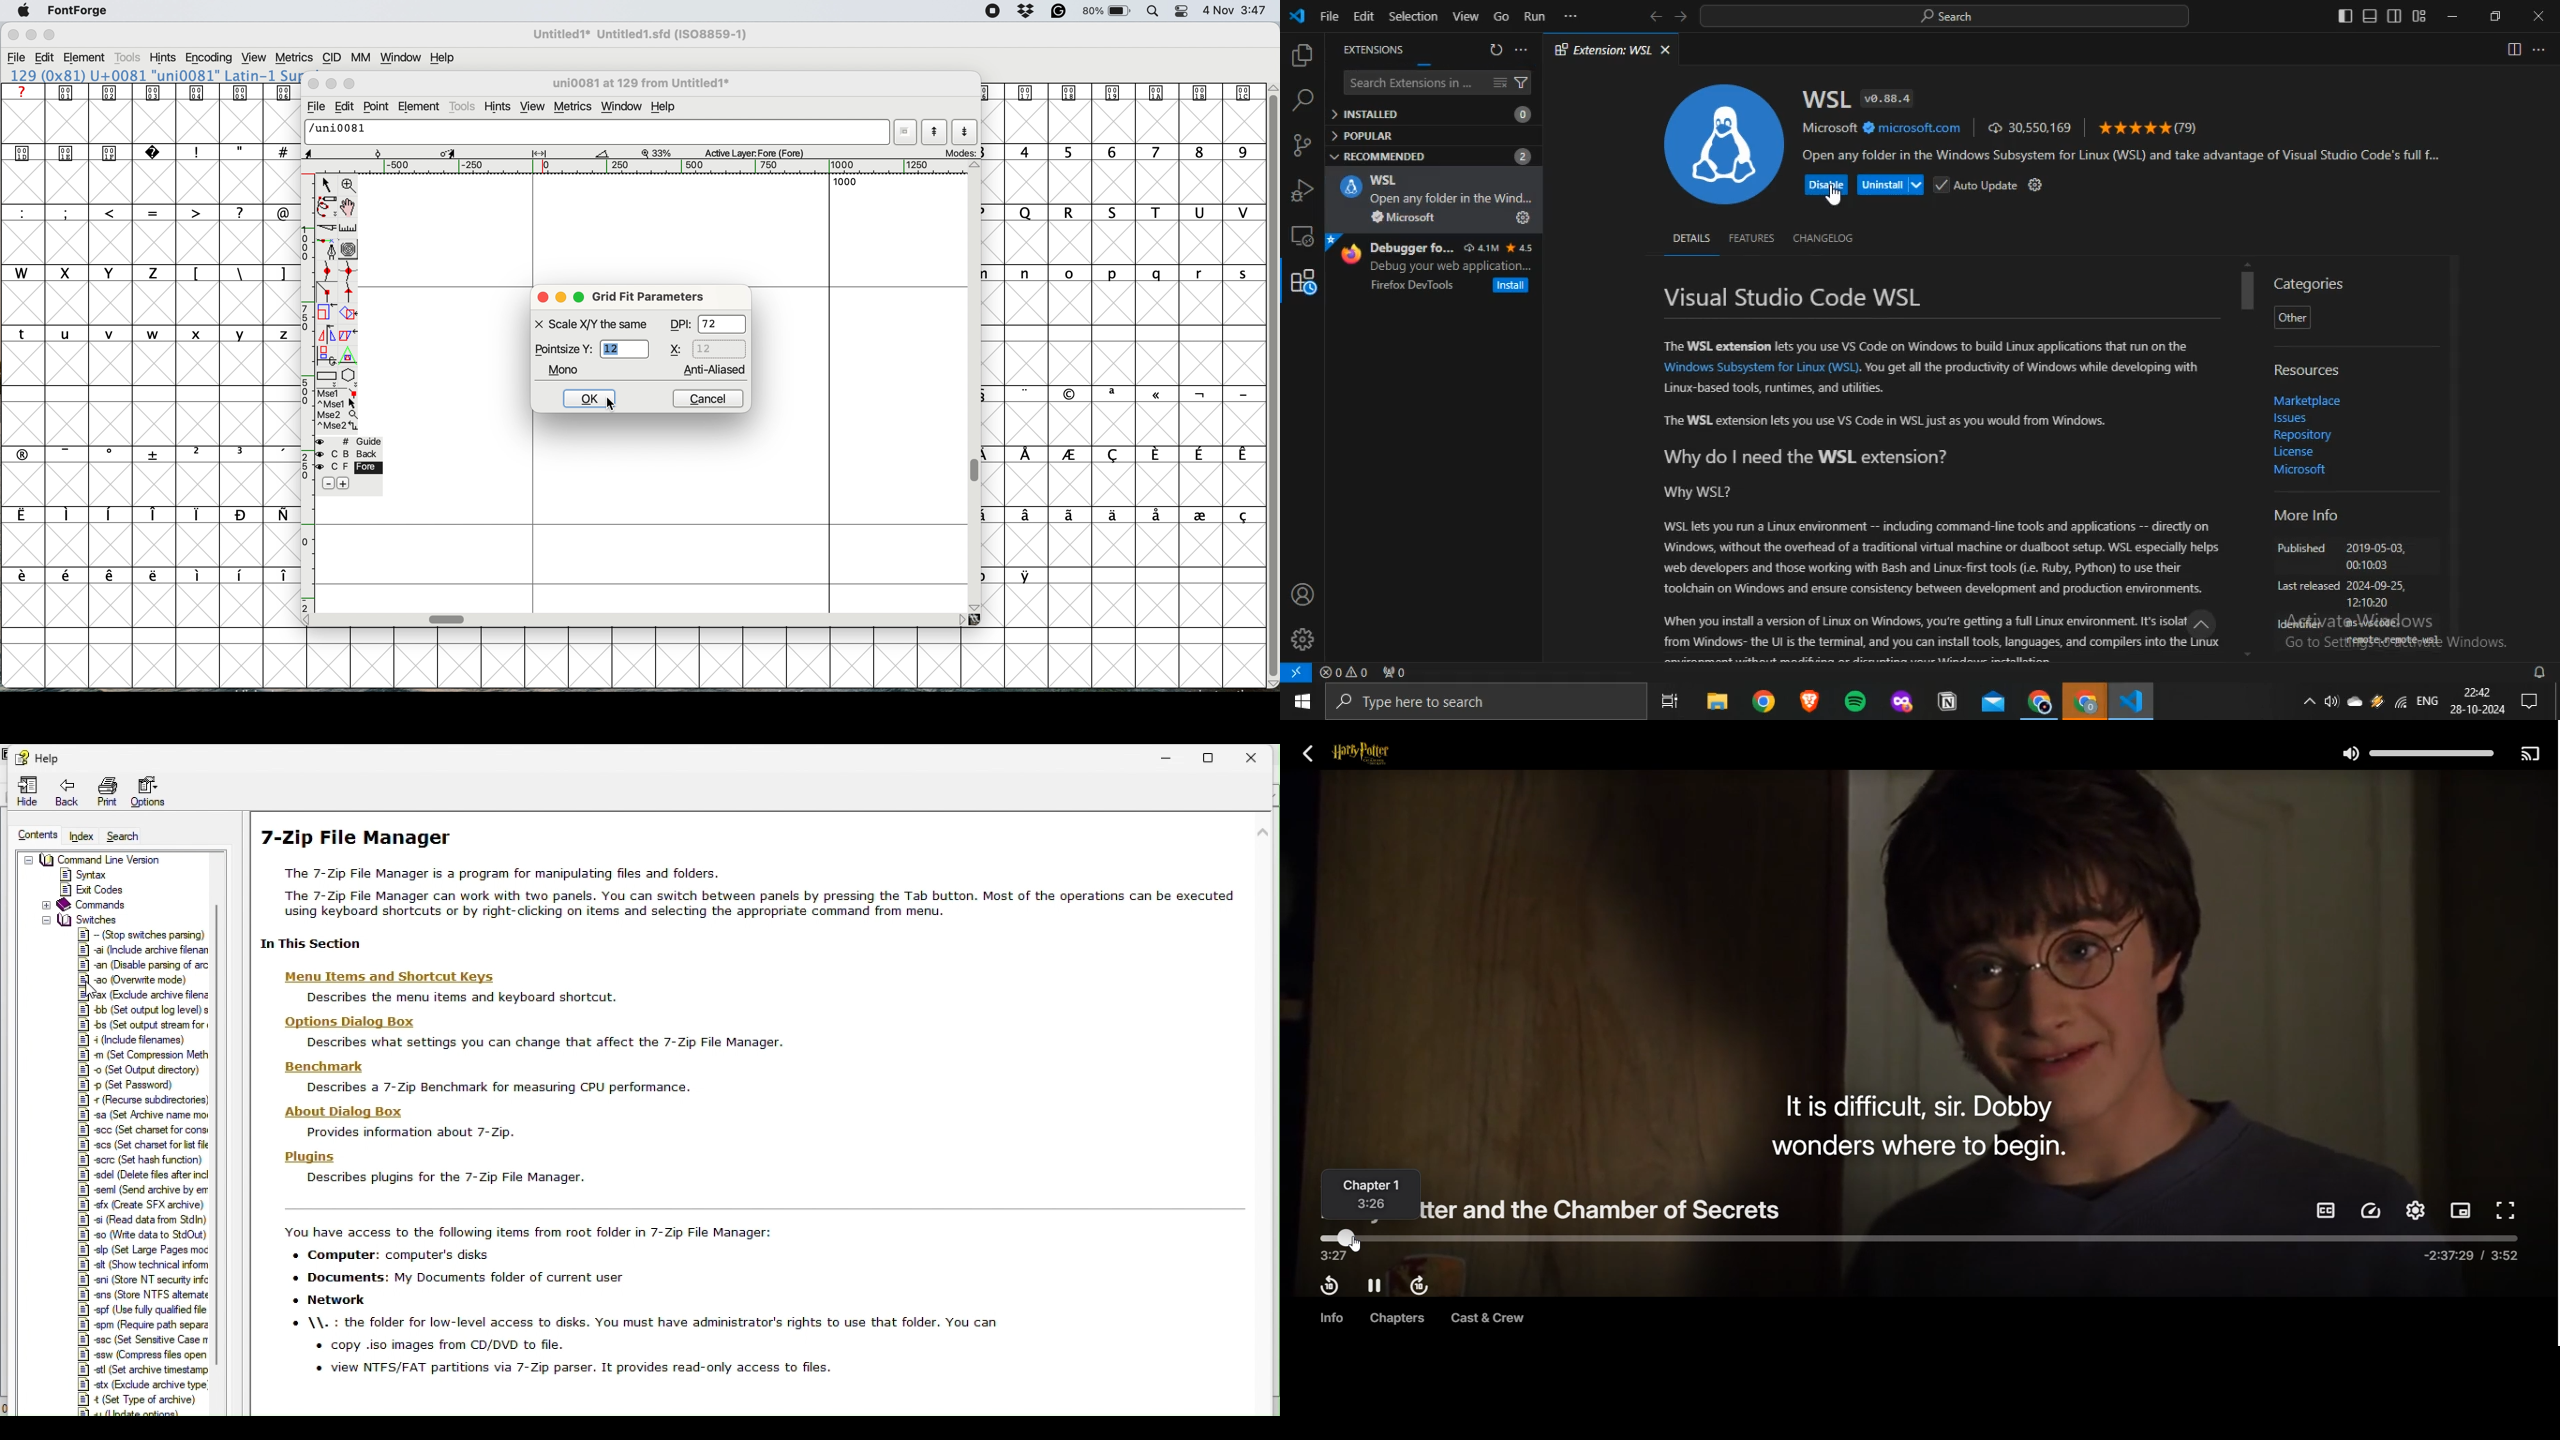  I want to click on Other, so click(2291, 318).